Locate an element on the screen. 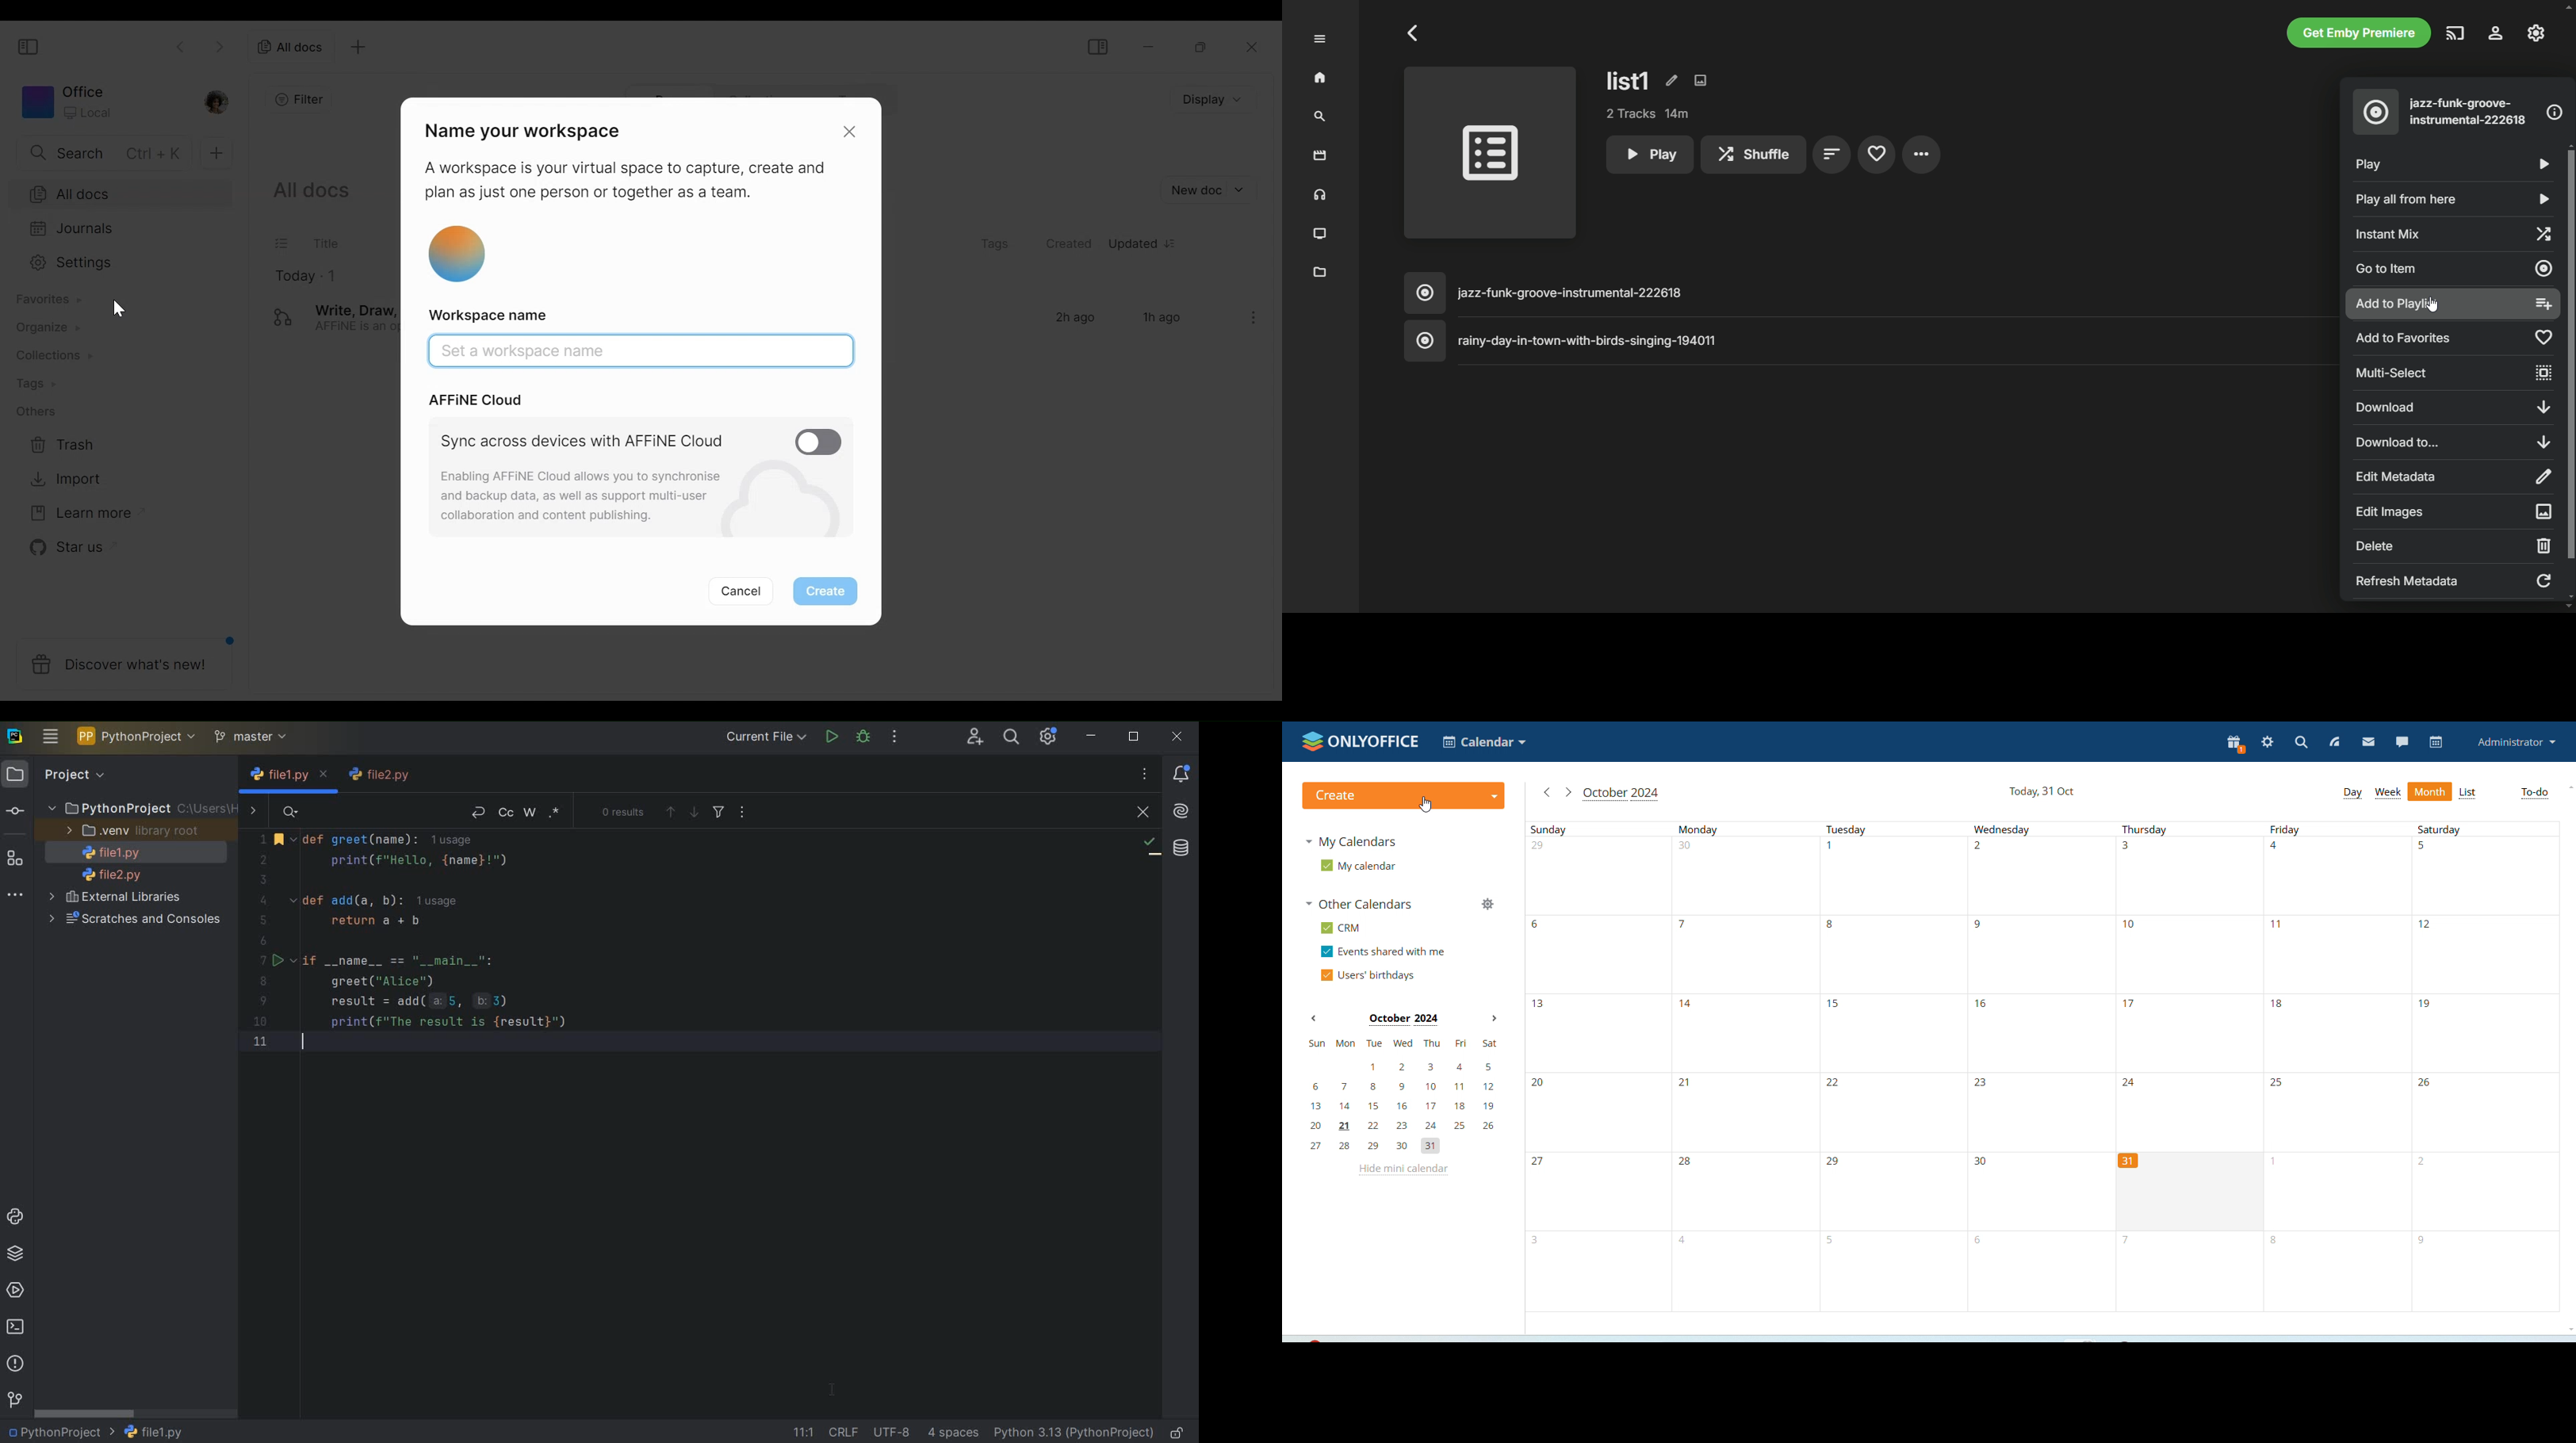  get emby premiere is located at coordinates (2359, 32).